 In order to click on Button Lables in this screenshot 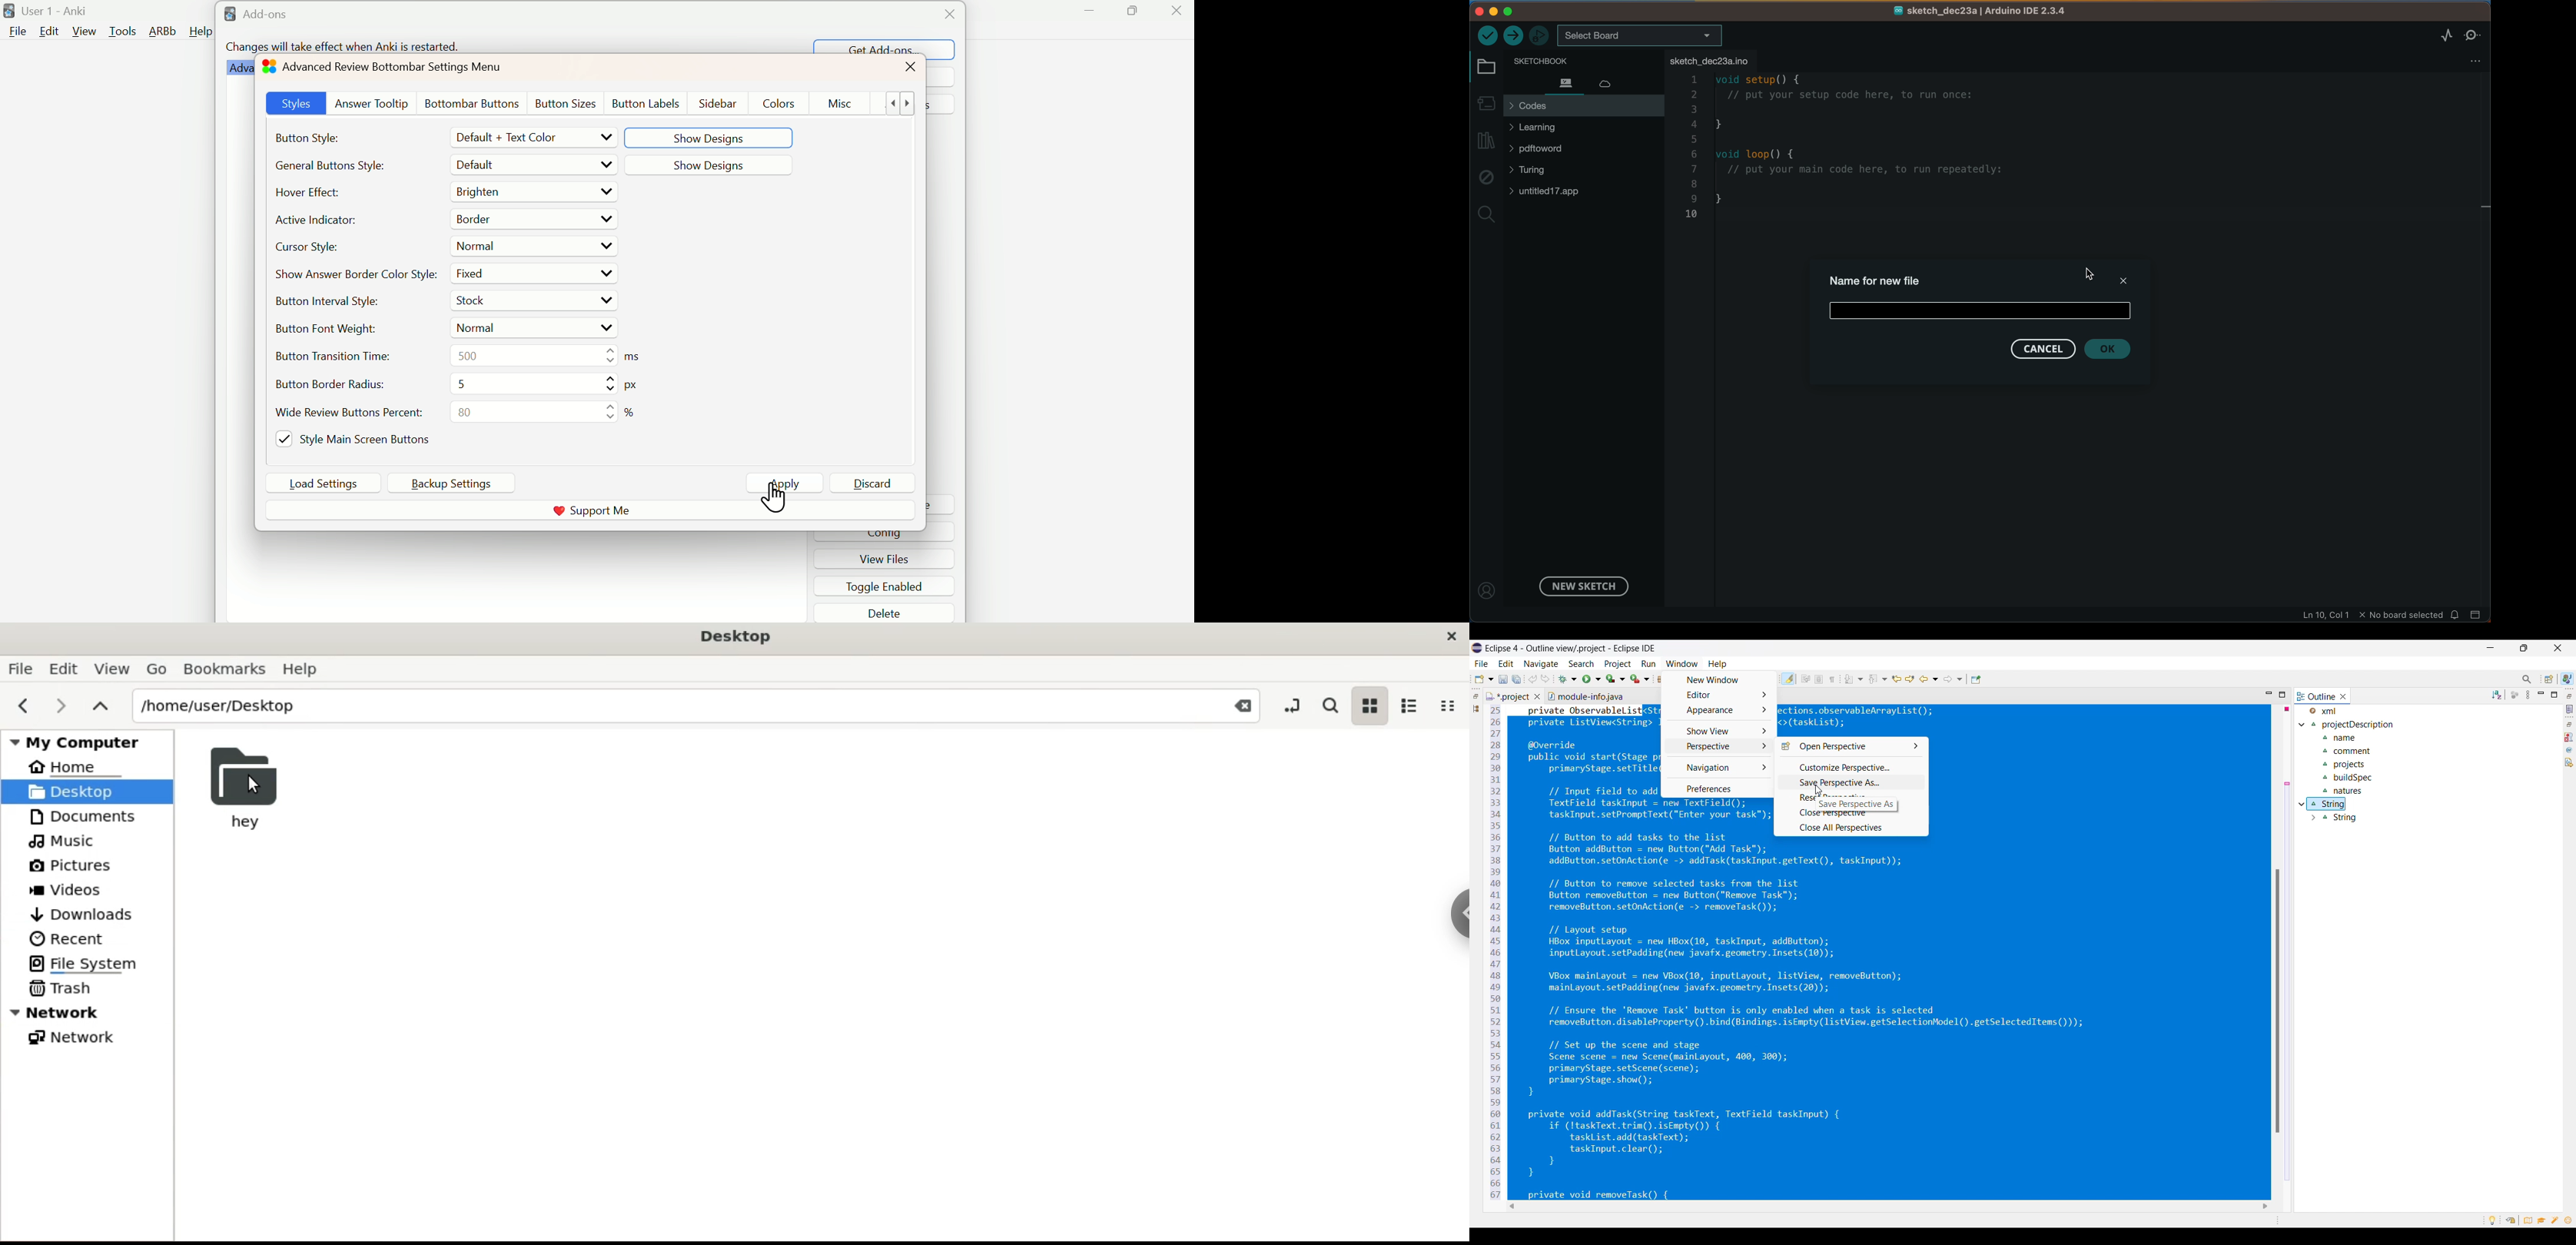, I will do `click(646, 104)`.